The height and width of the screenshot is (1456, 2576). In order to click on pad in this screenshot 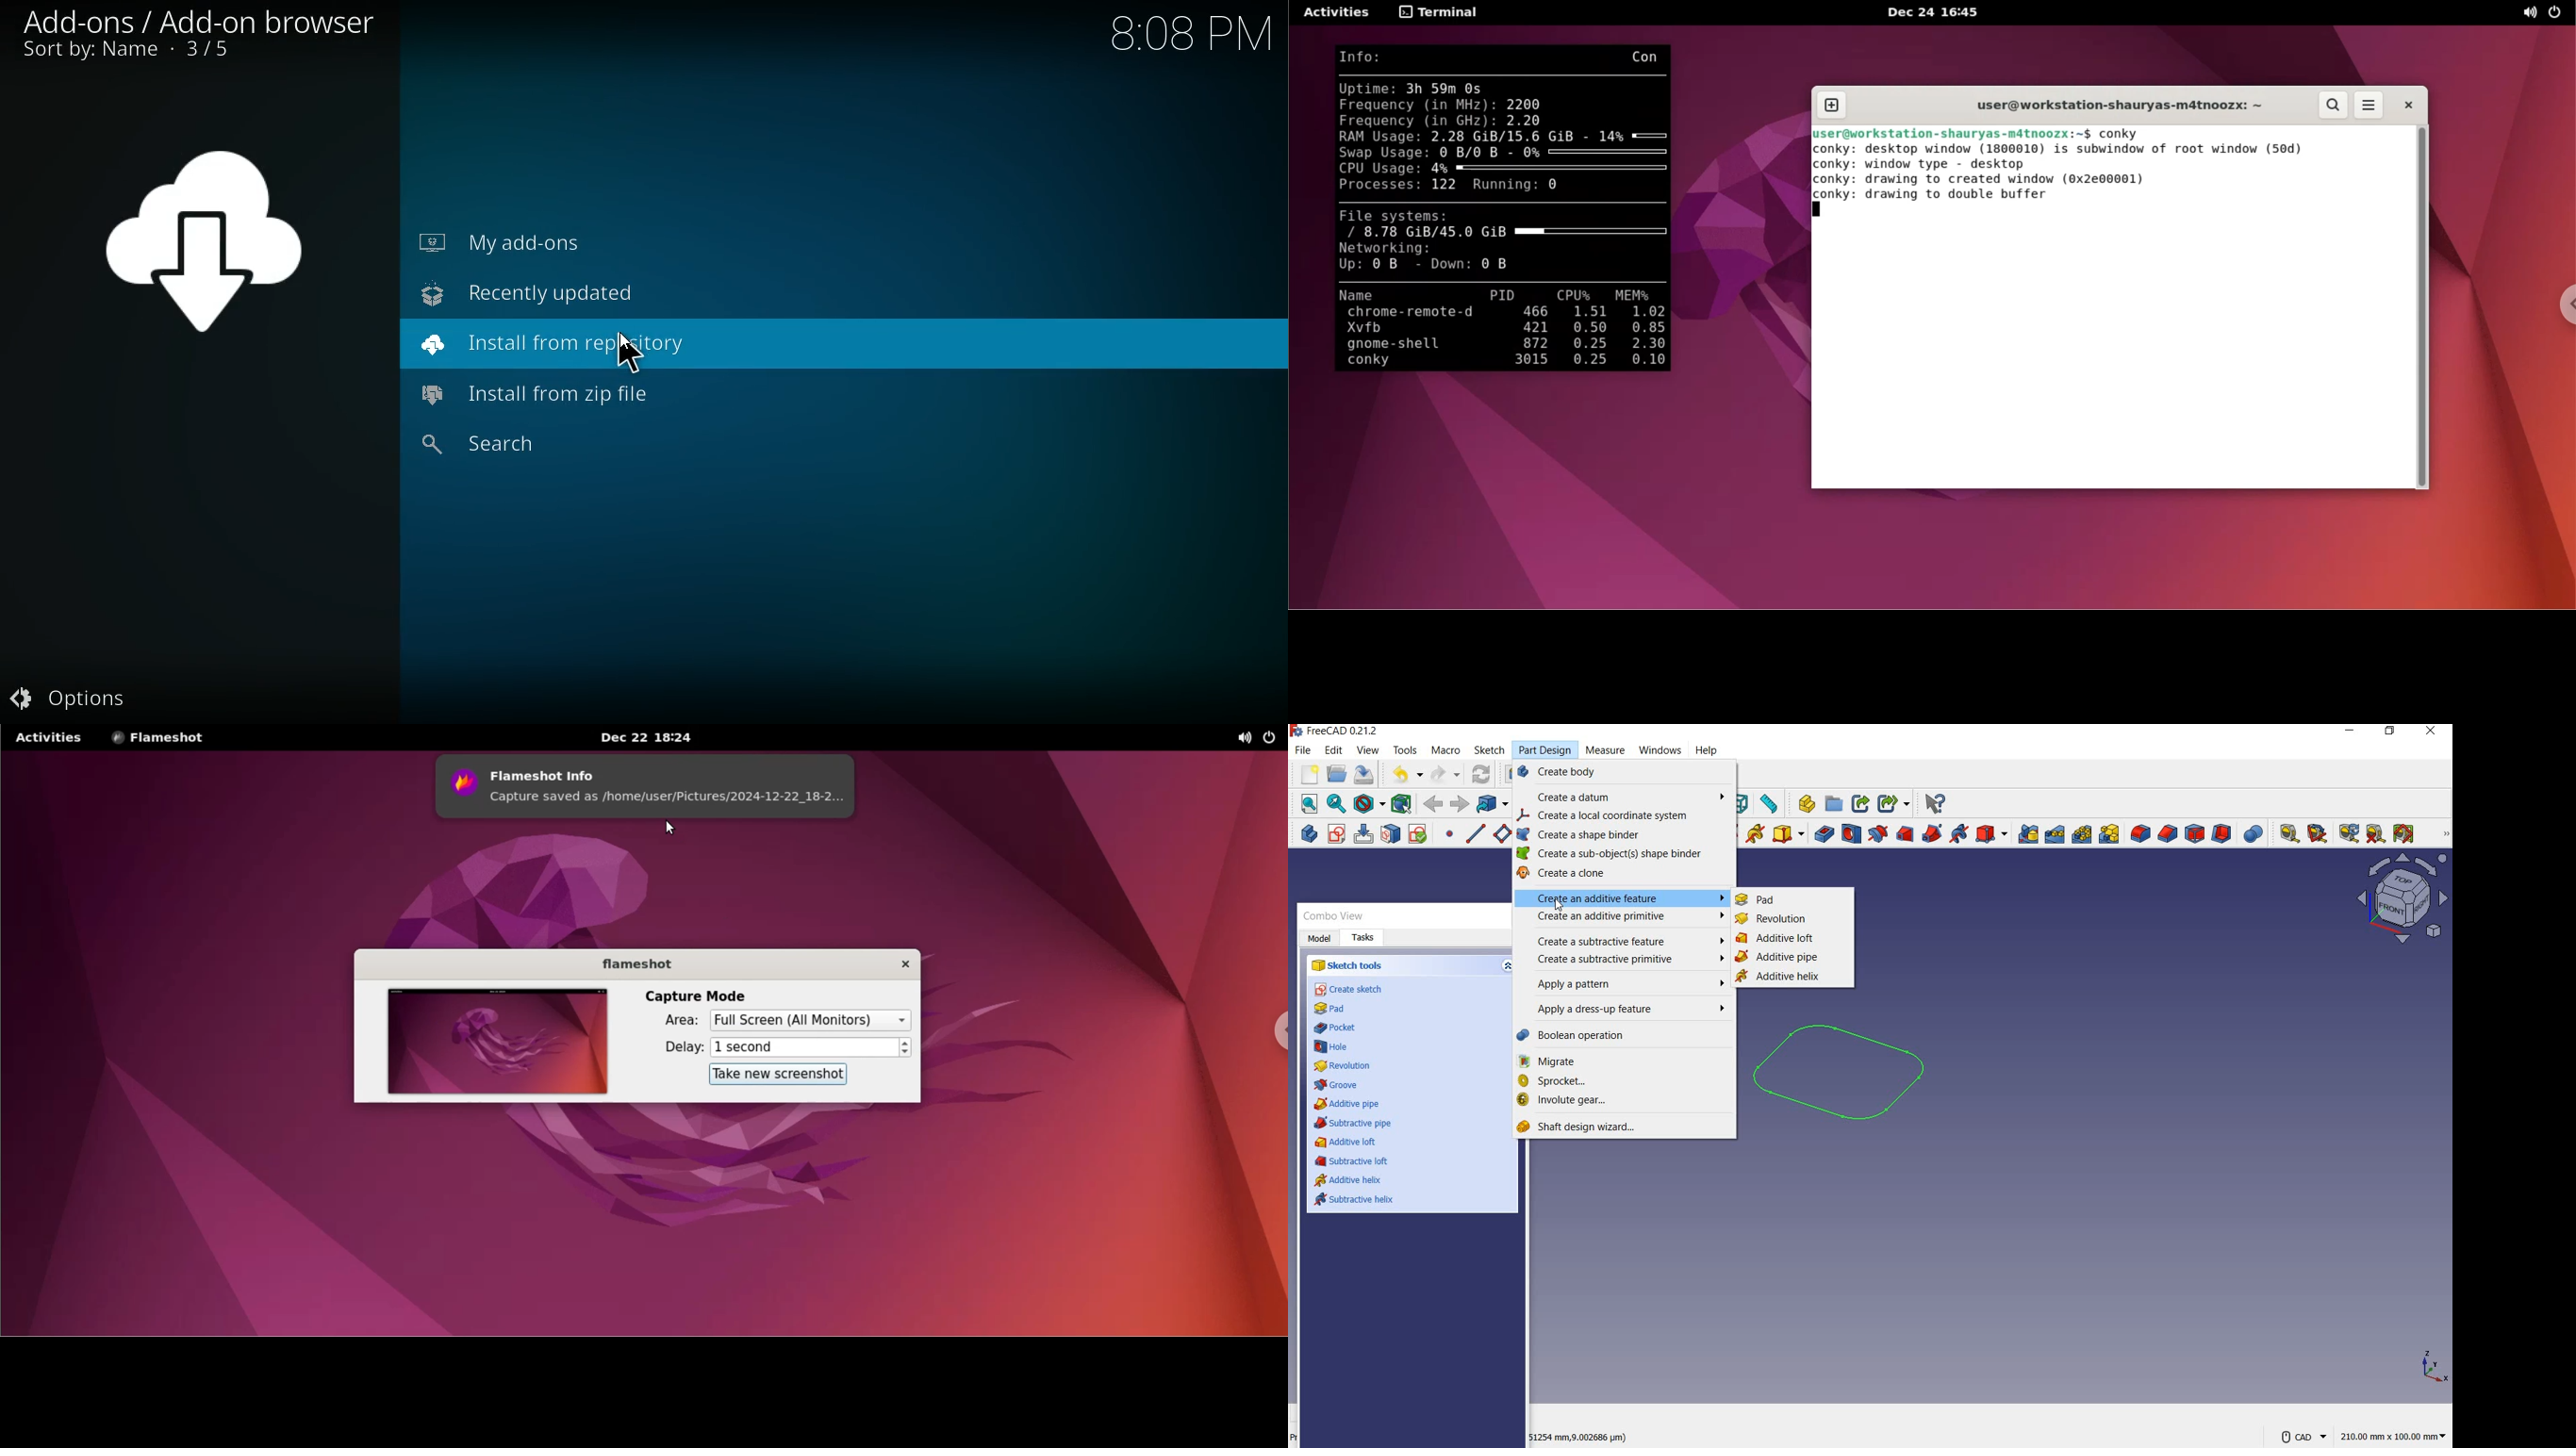, I will do `click(1333, 1009)`.